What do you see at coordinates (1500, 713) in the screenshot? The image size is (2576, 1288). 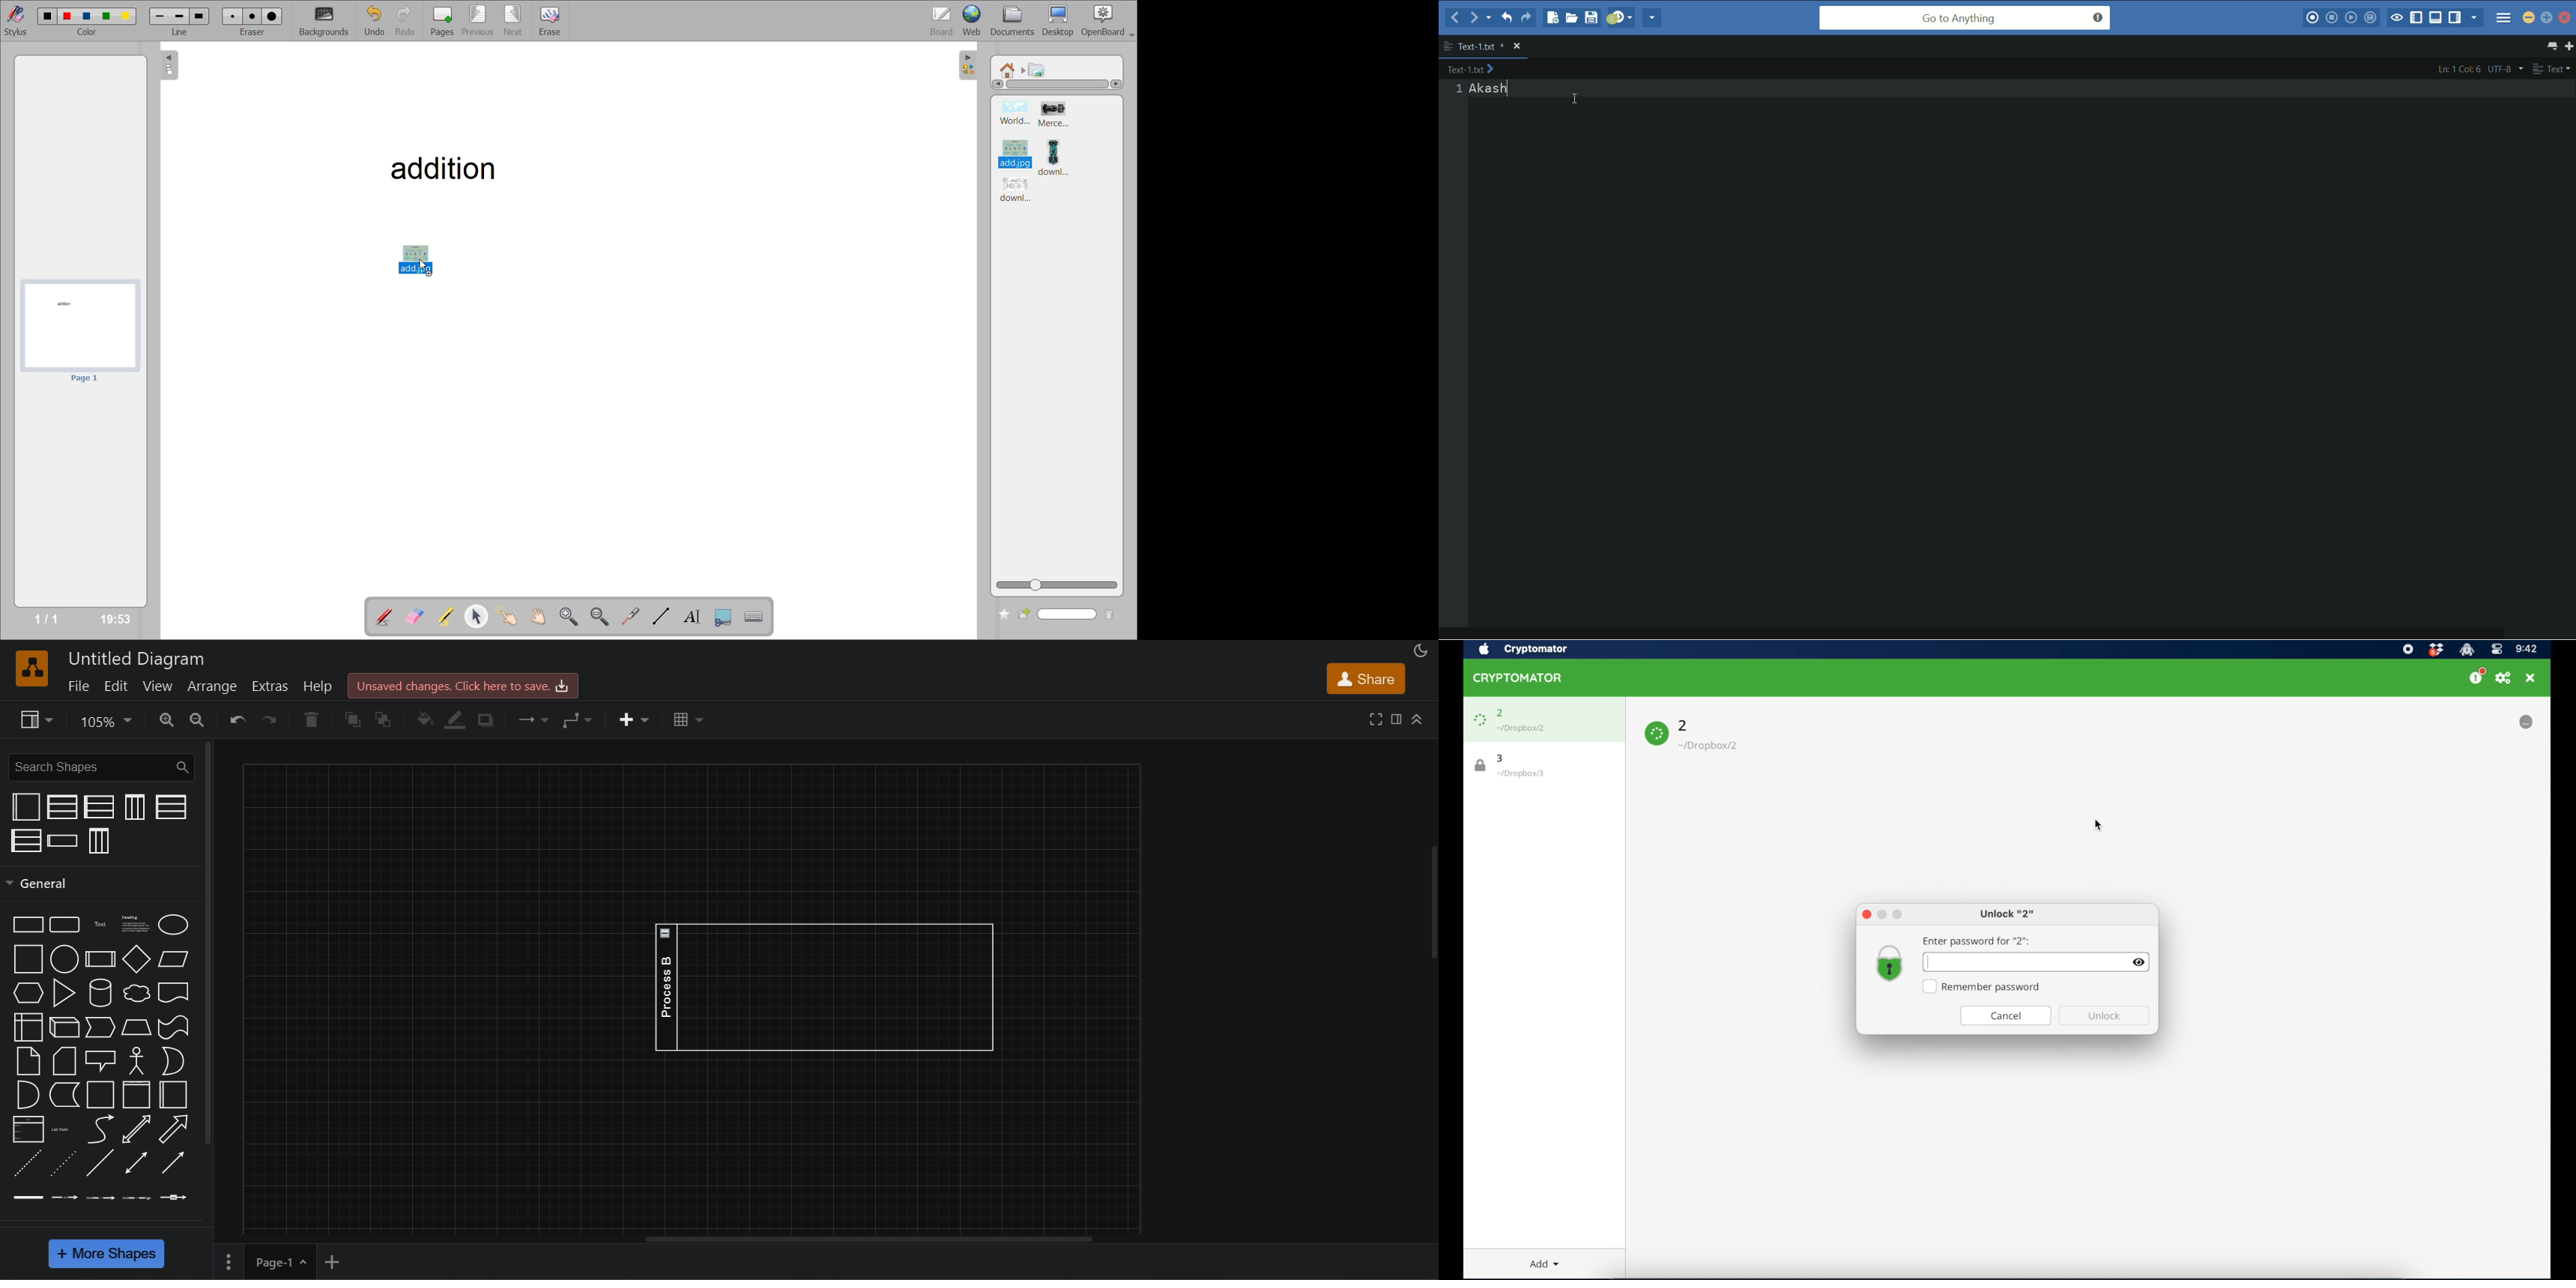 I see `2` at bounding box center [1500, 713].